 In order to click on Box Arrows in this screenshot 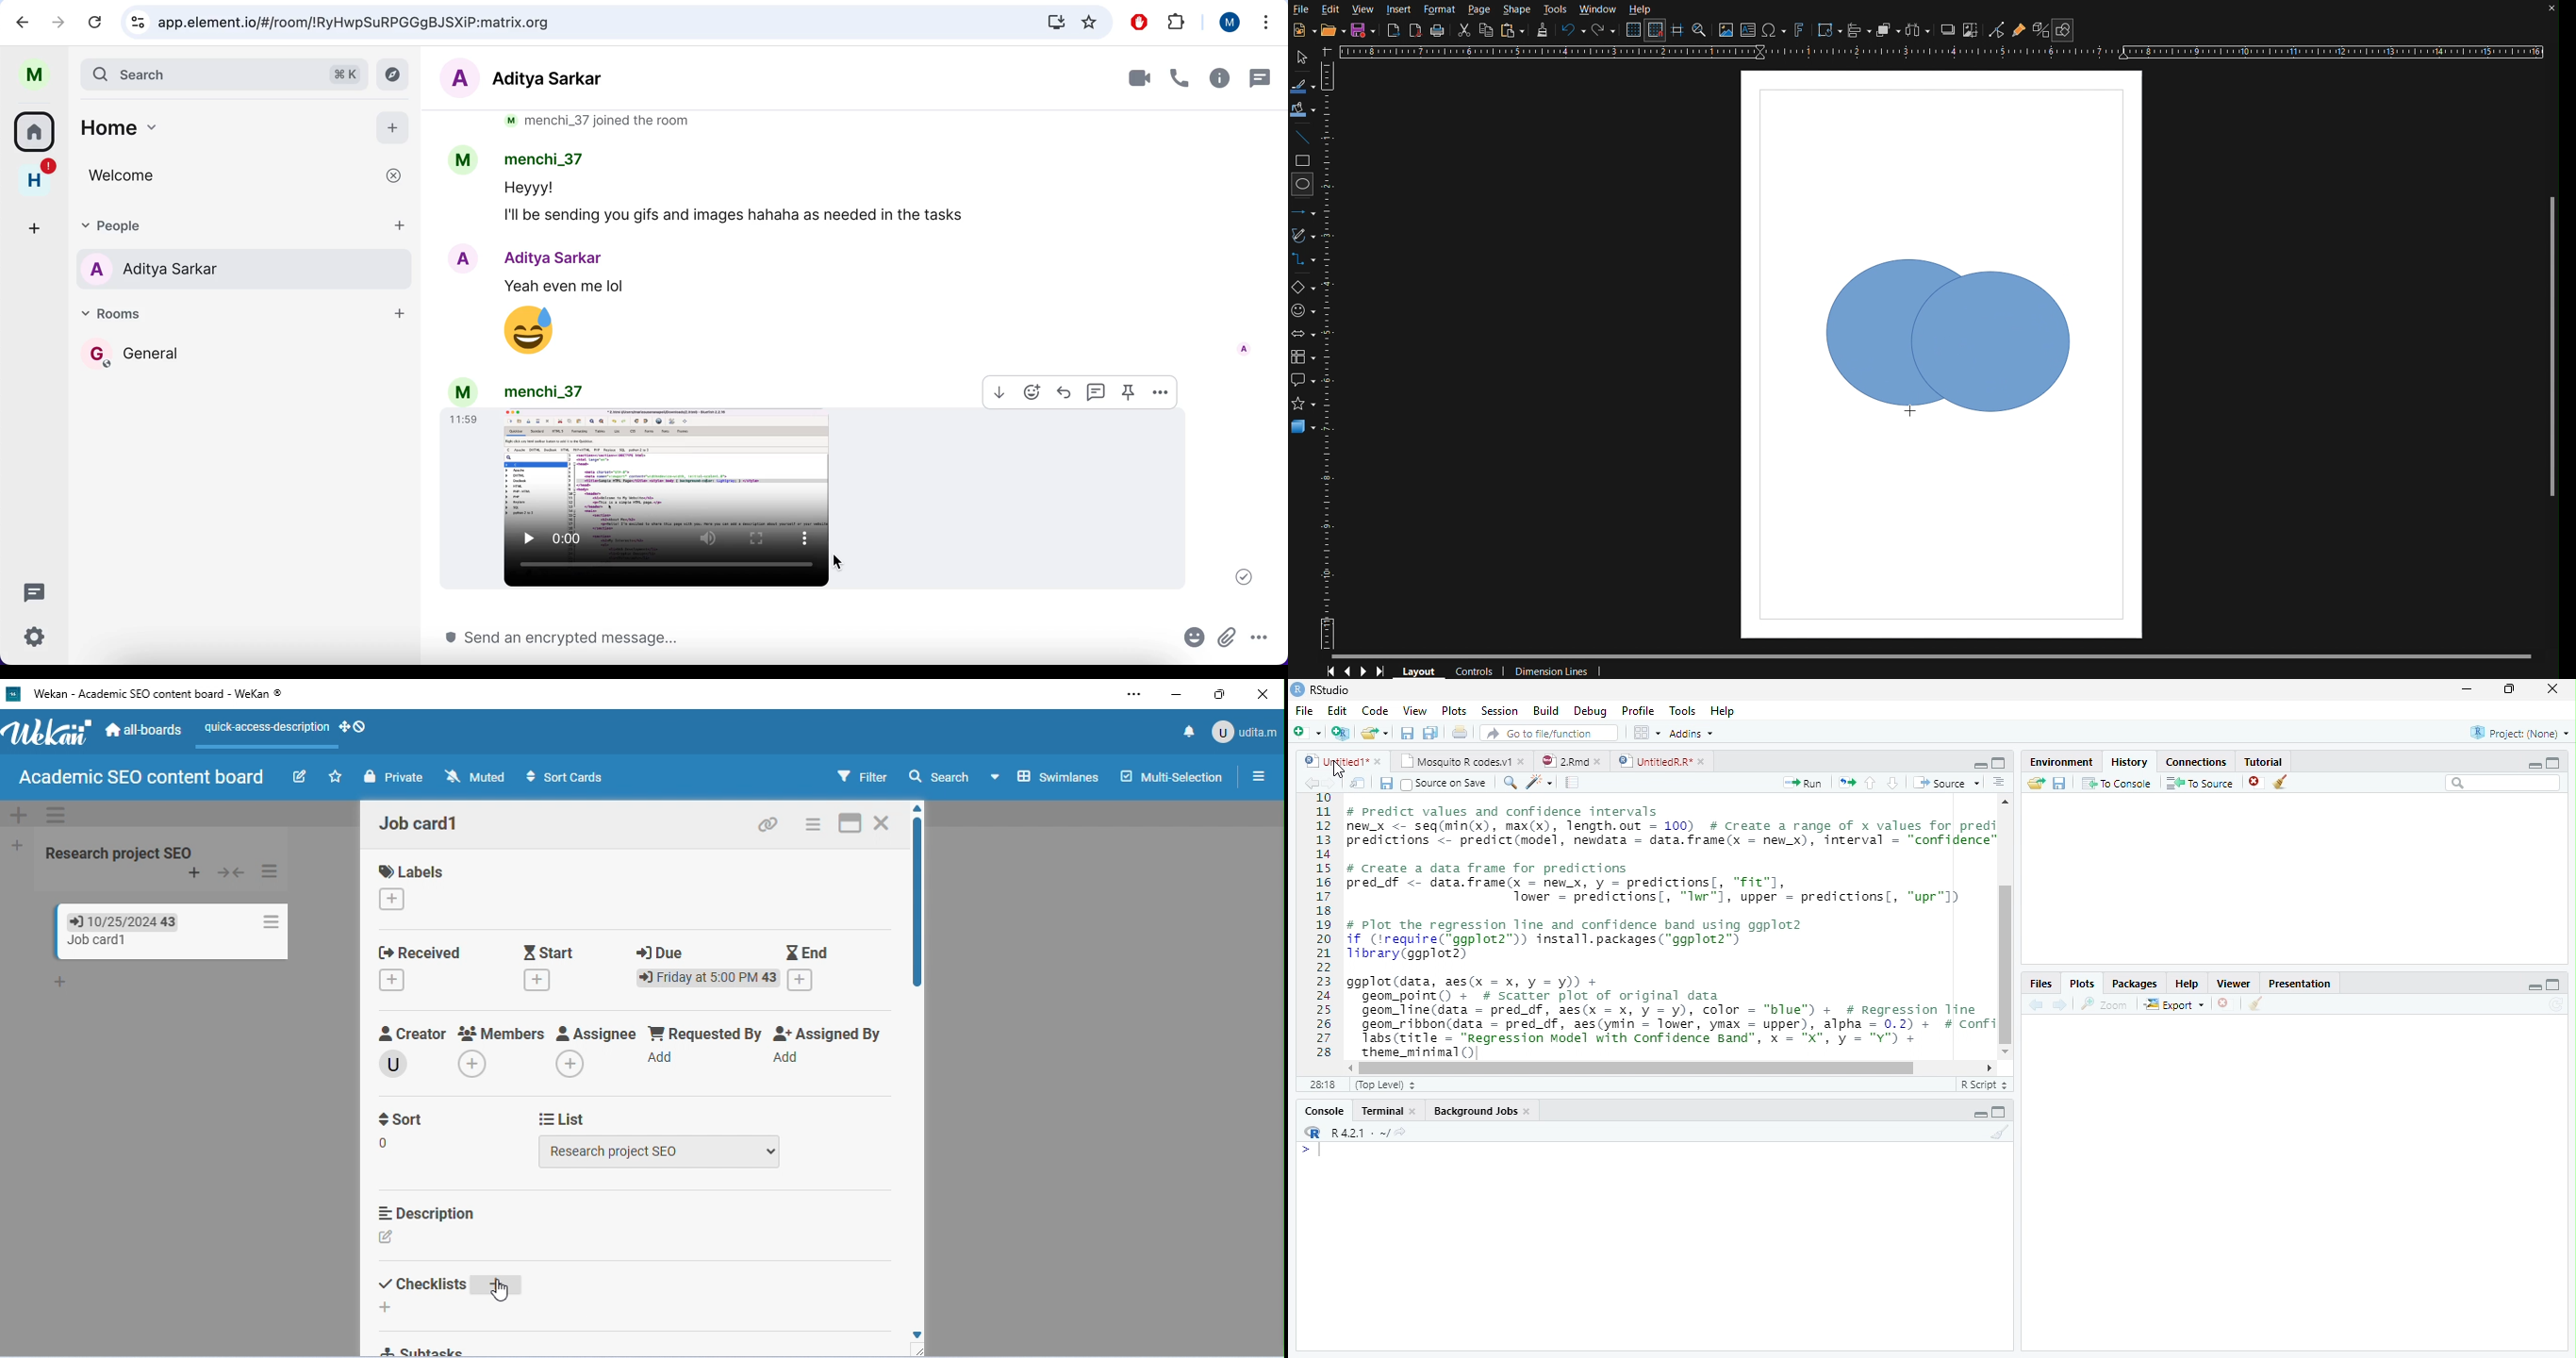, I will do `click(1303, 338)`.